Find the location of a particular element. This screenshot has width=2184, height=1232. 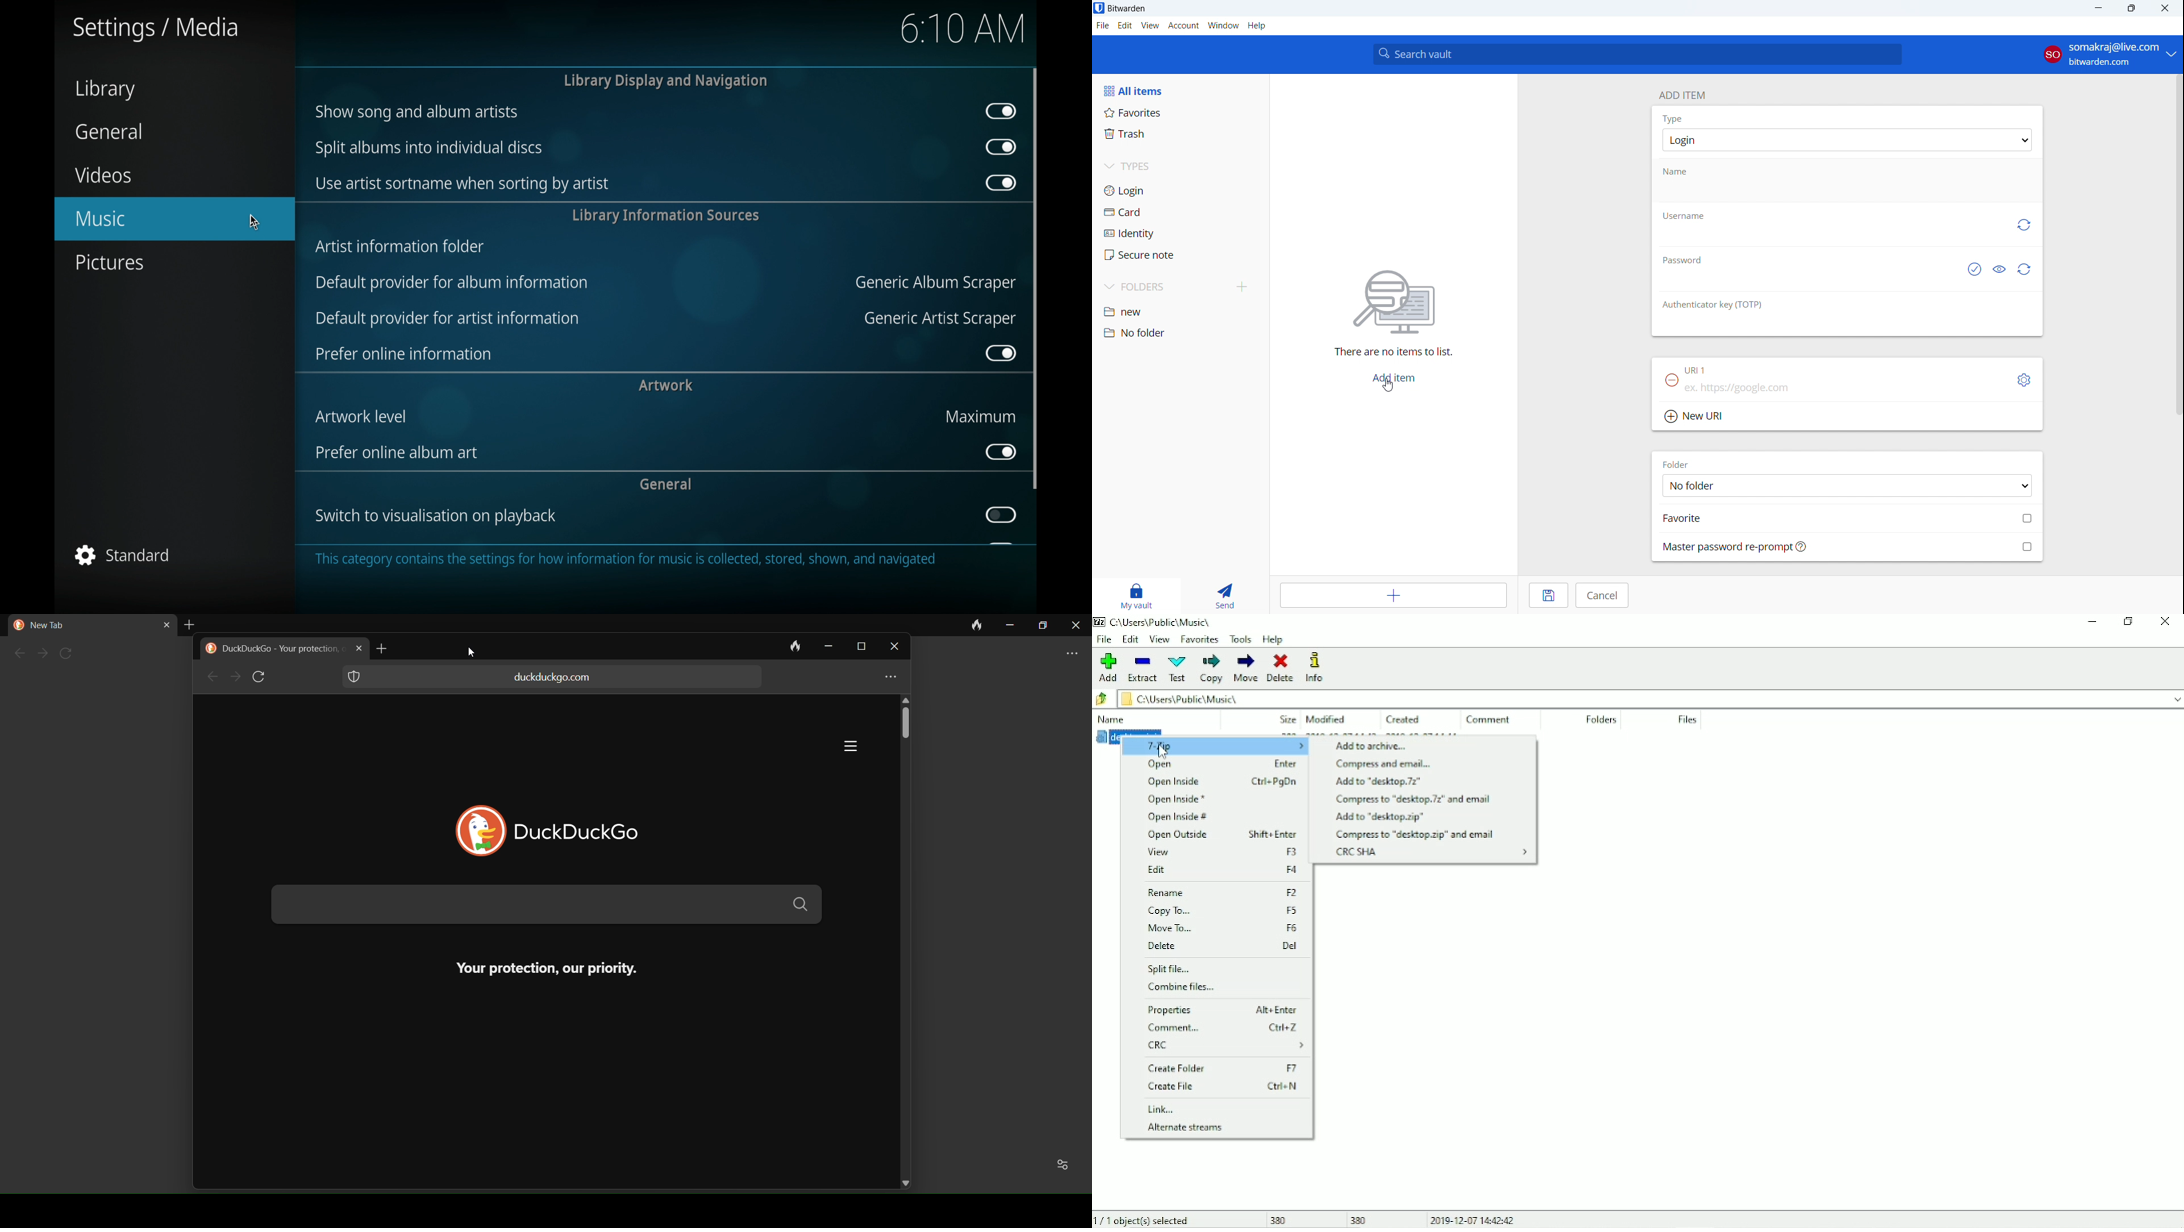

secure note is located at coordinates (1181, 255).